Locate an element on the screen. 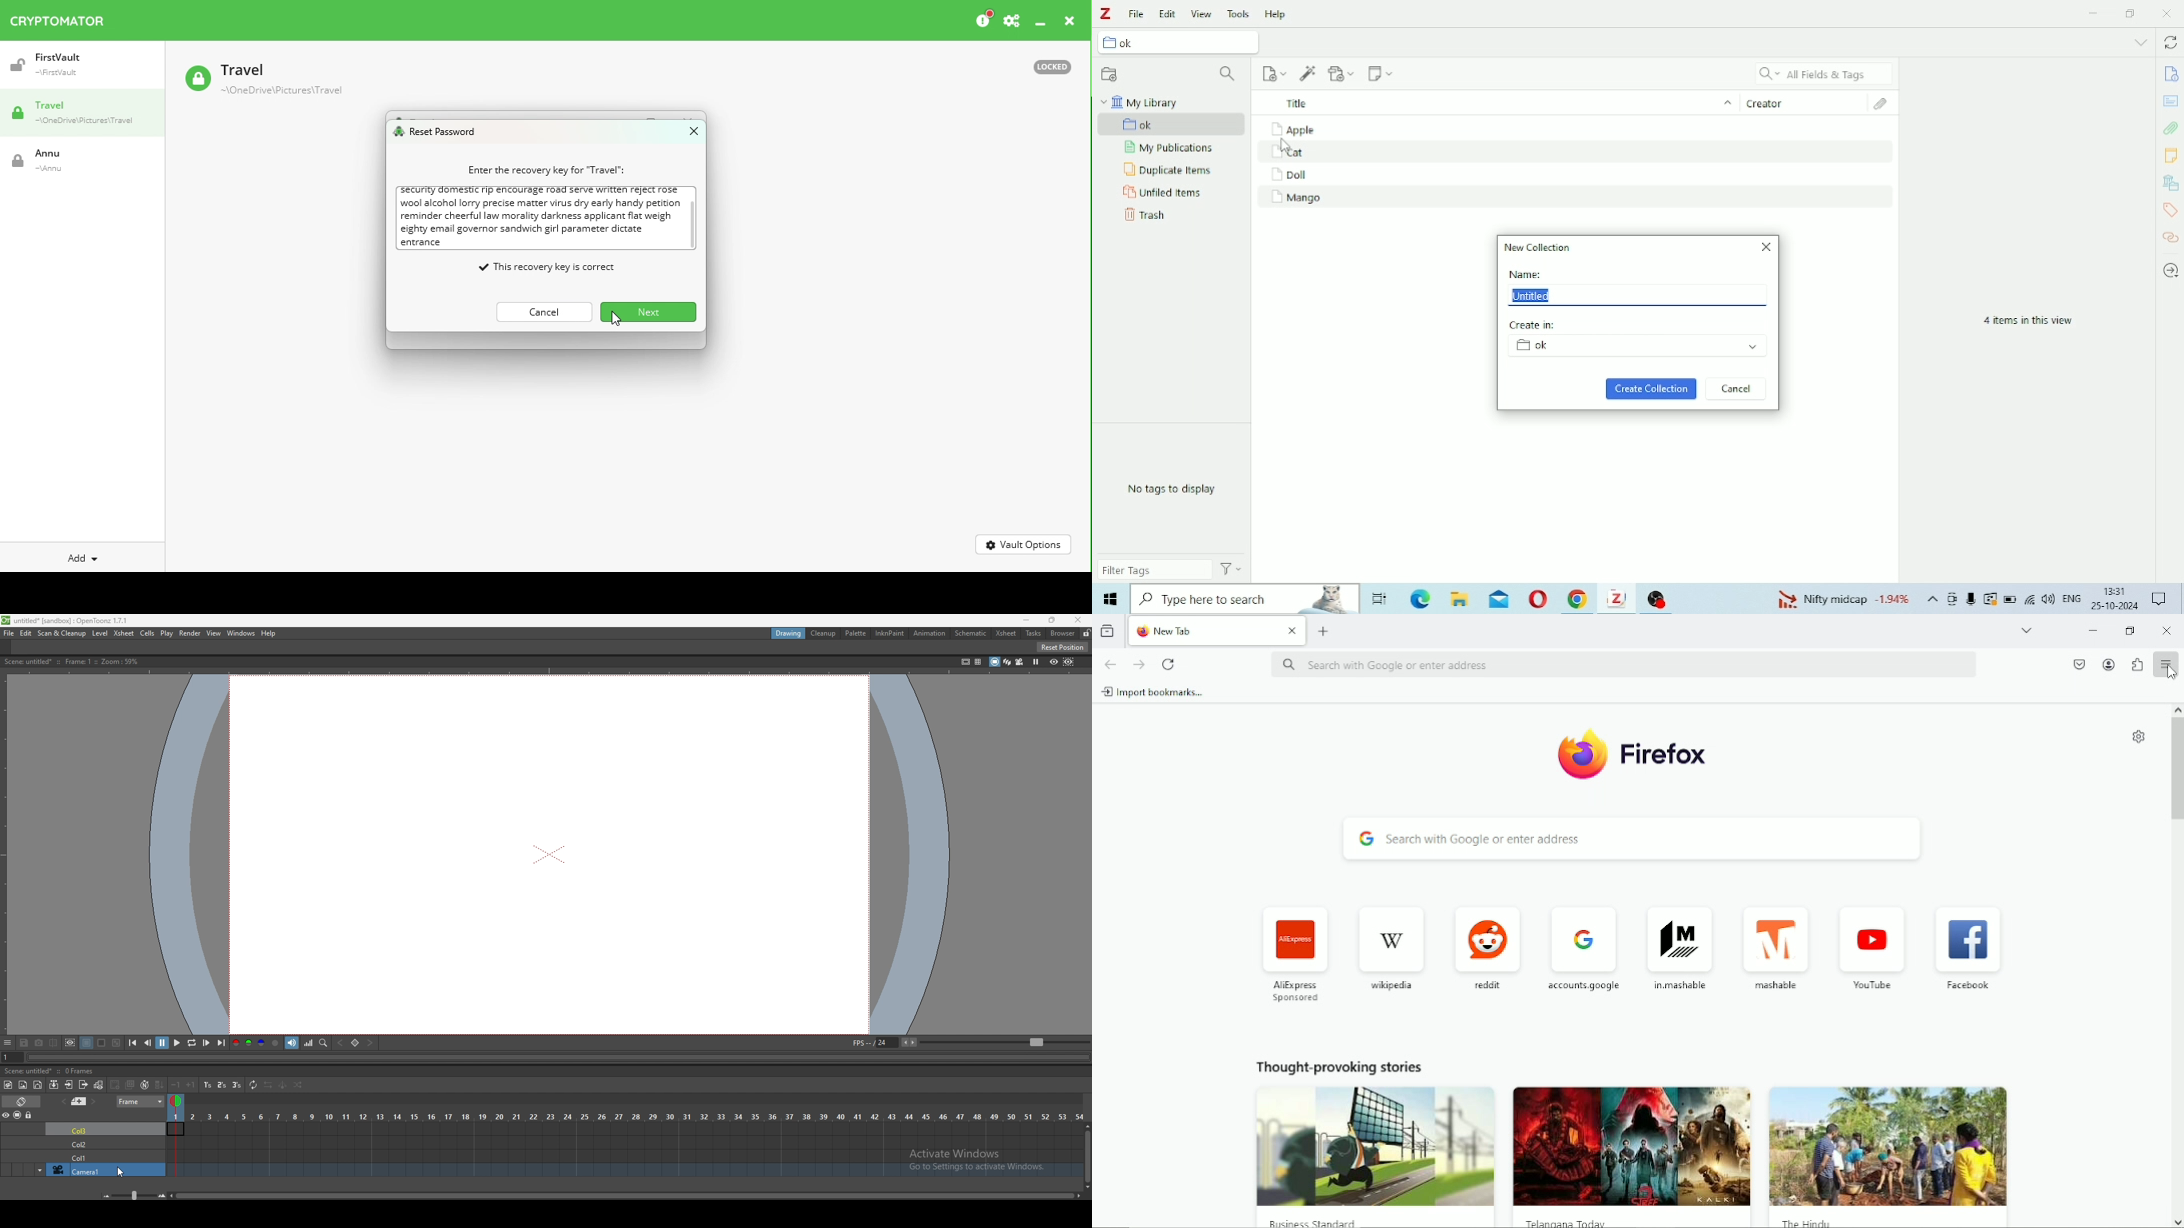 The height and width of the screenshot is (1232, 2184). search bar is located at coordinates (1626, 663).